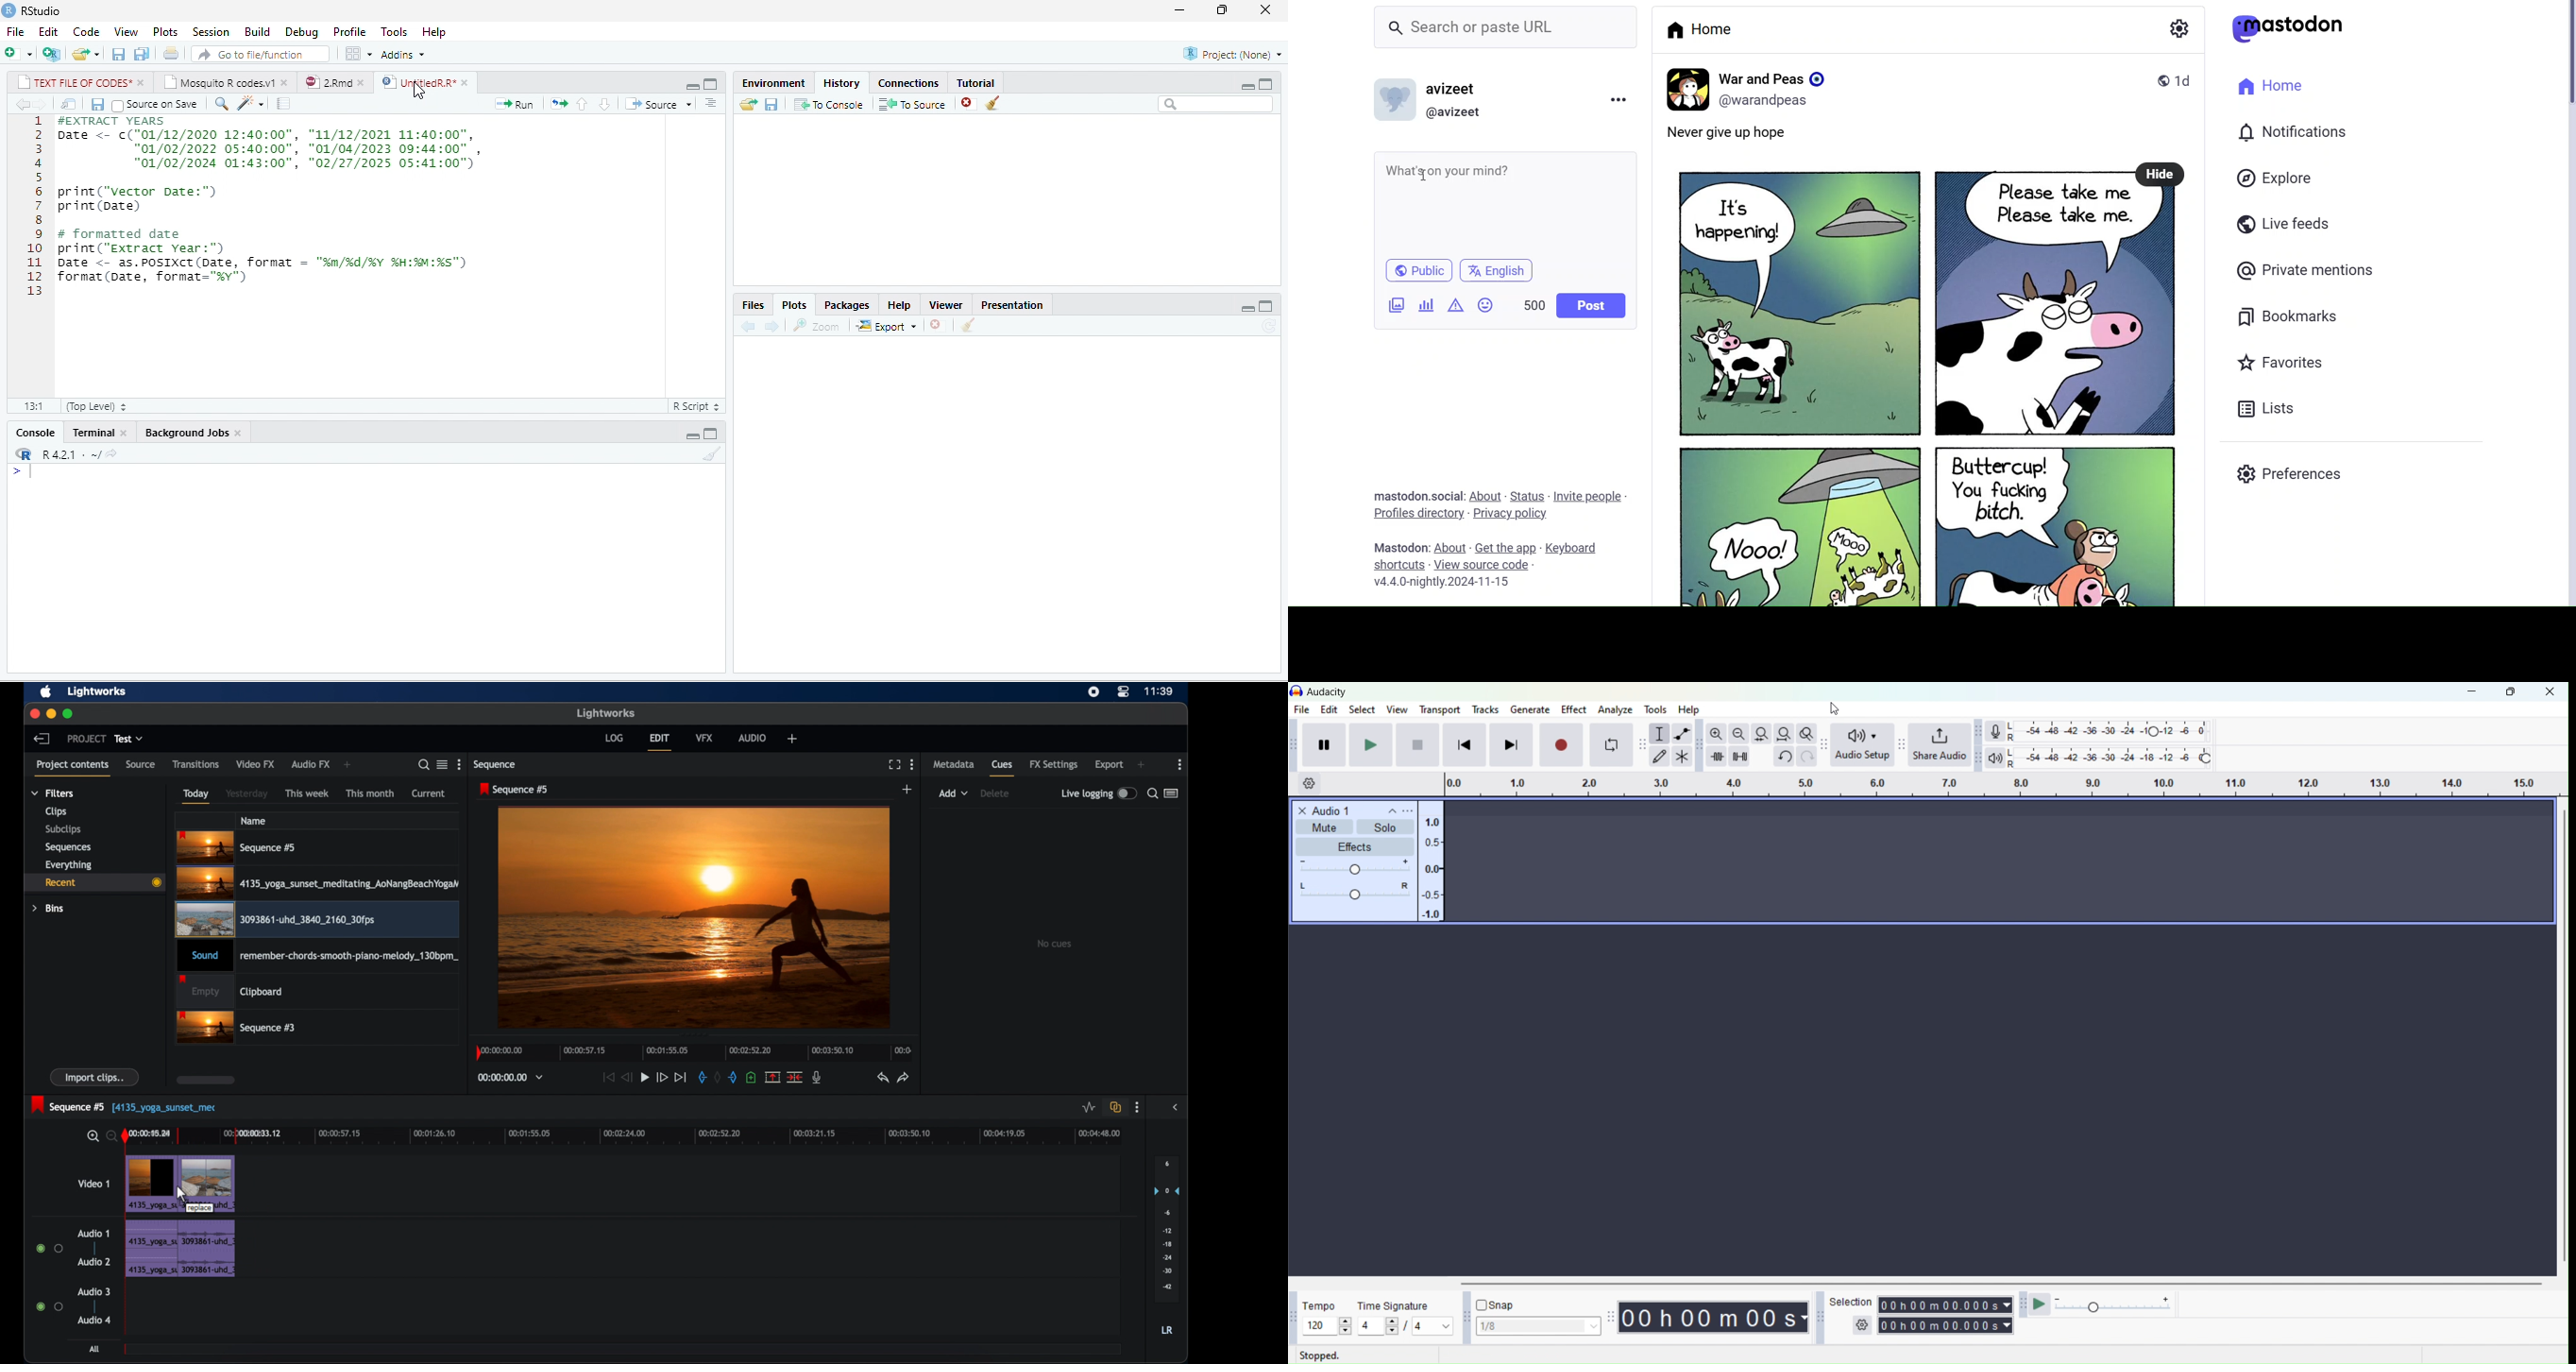 The width and height of the screenshot is (2576, 1372). I want to click on Menu, so click(1621, 98).